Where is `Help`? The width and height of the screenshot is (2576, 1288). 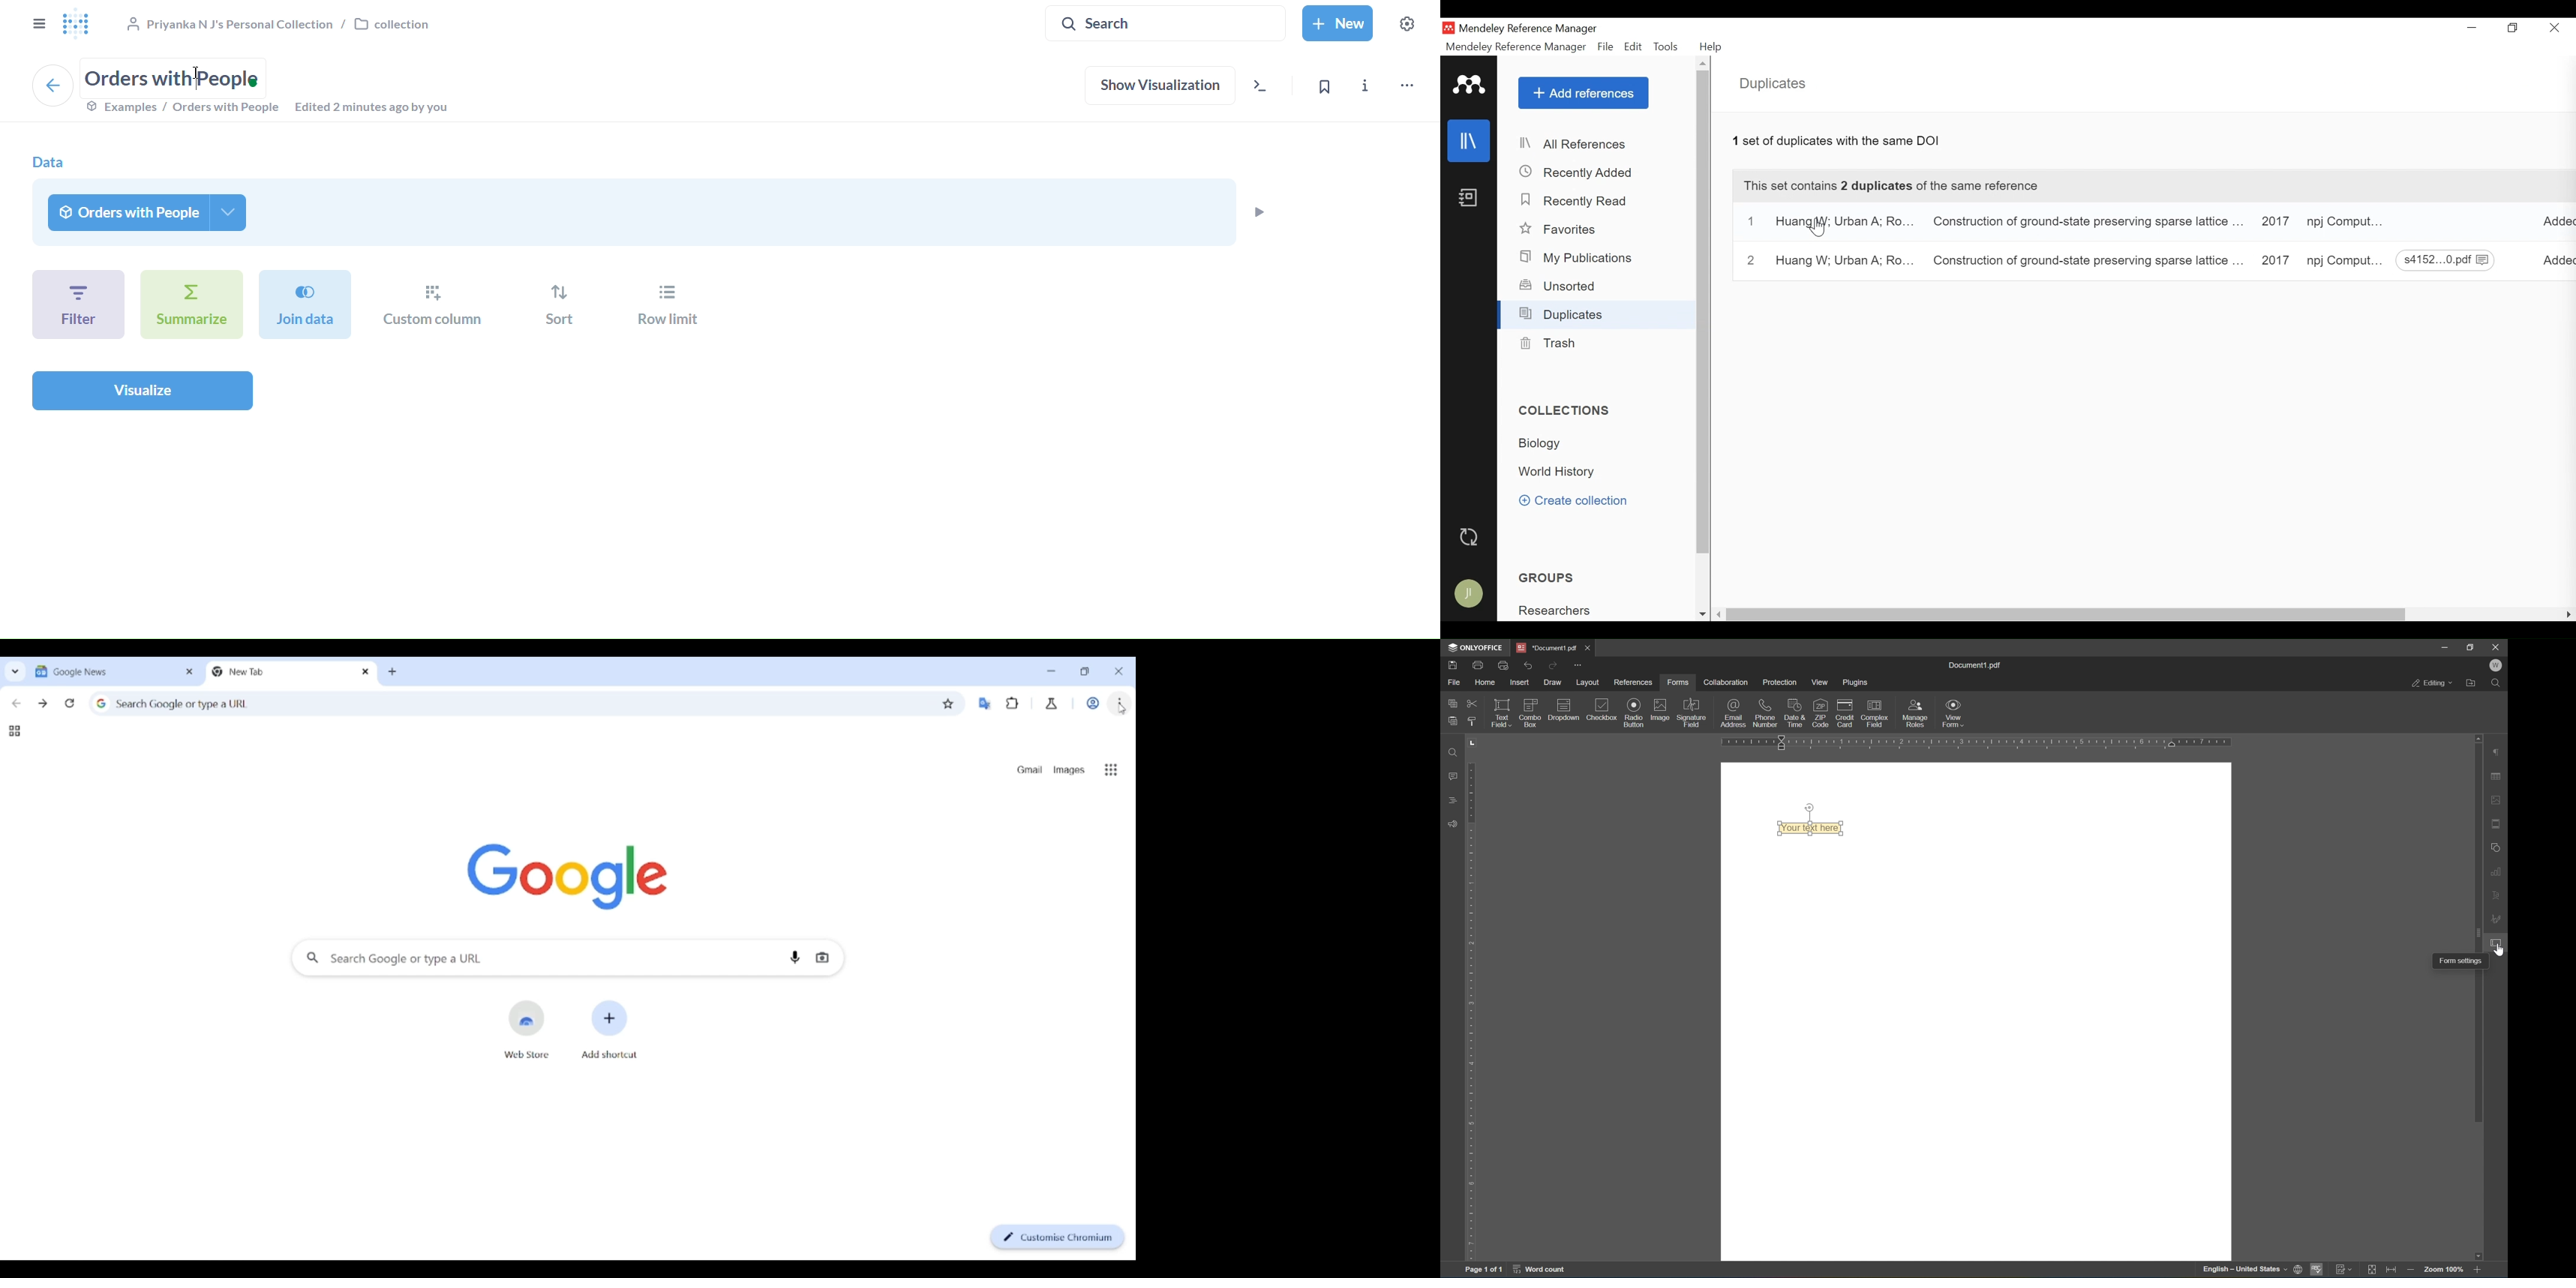 Help is located at coordinates (1712, 47).